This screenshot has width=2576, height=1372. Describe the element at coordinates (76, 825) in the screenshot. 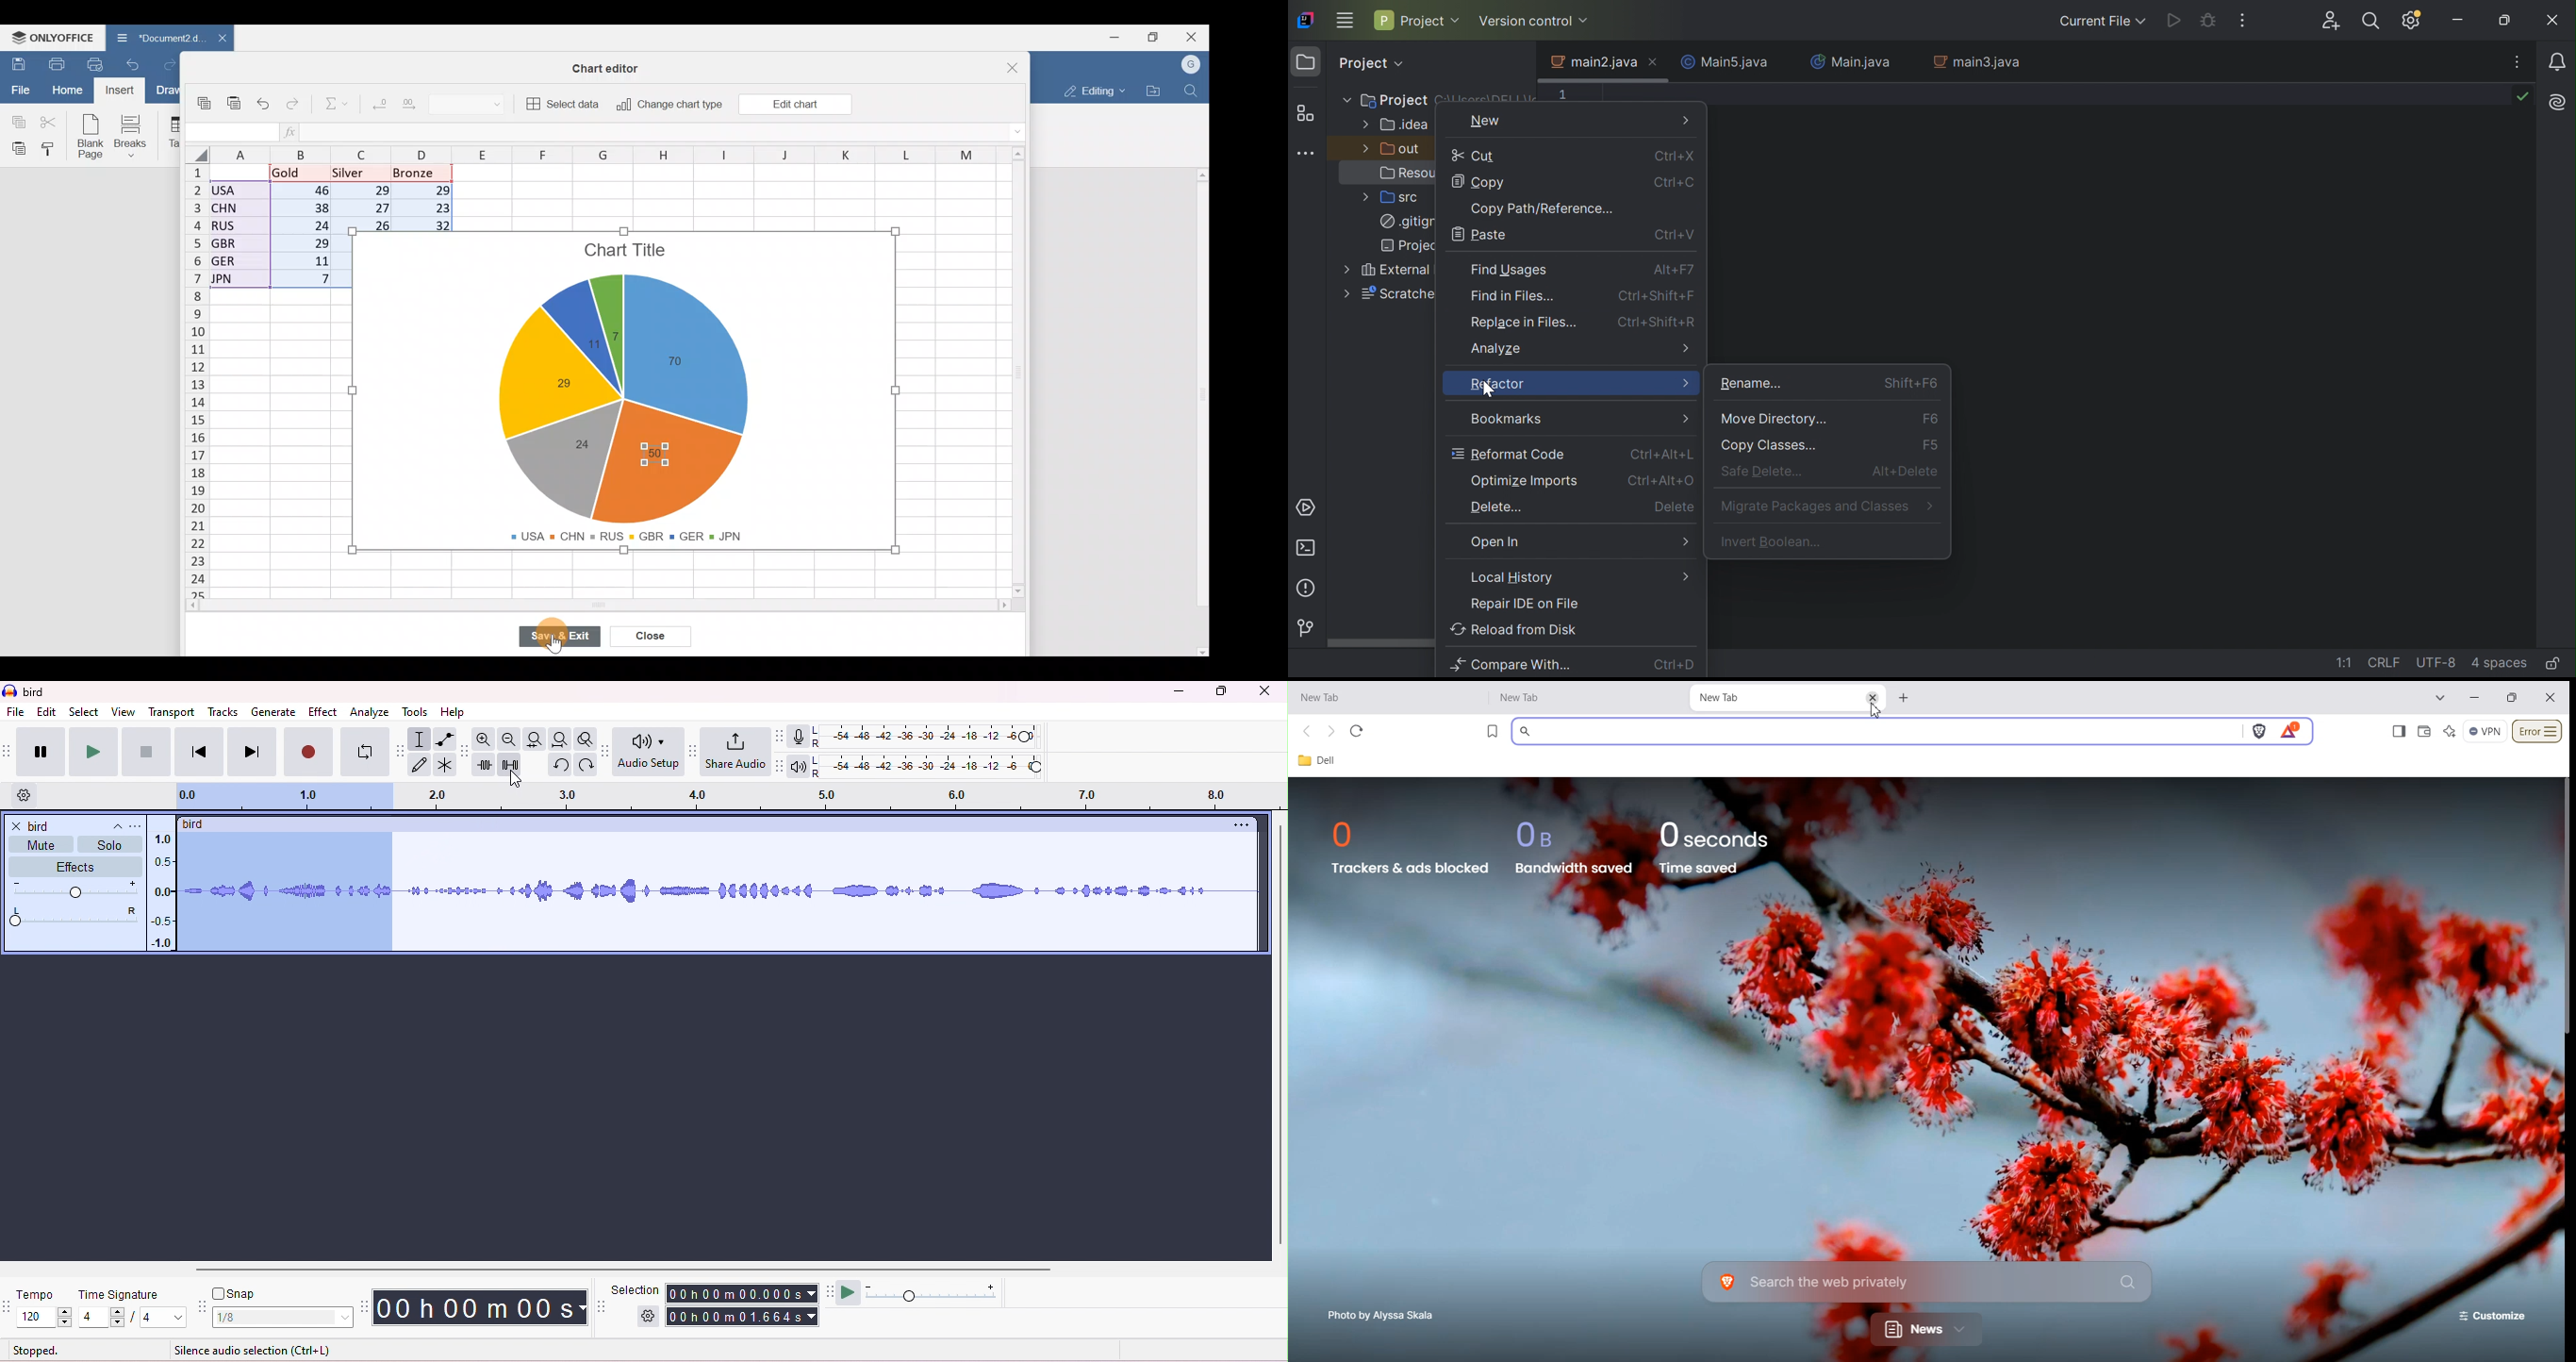

I see `track title` at that location.